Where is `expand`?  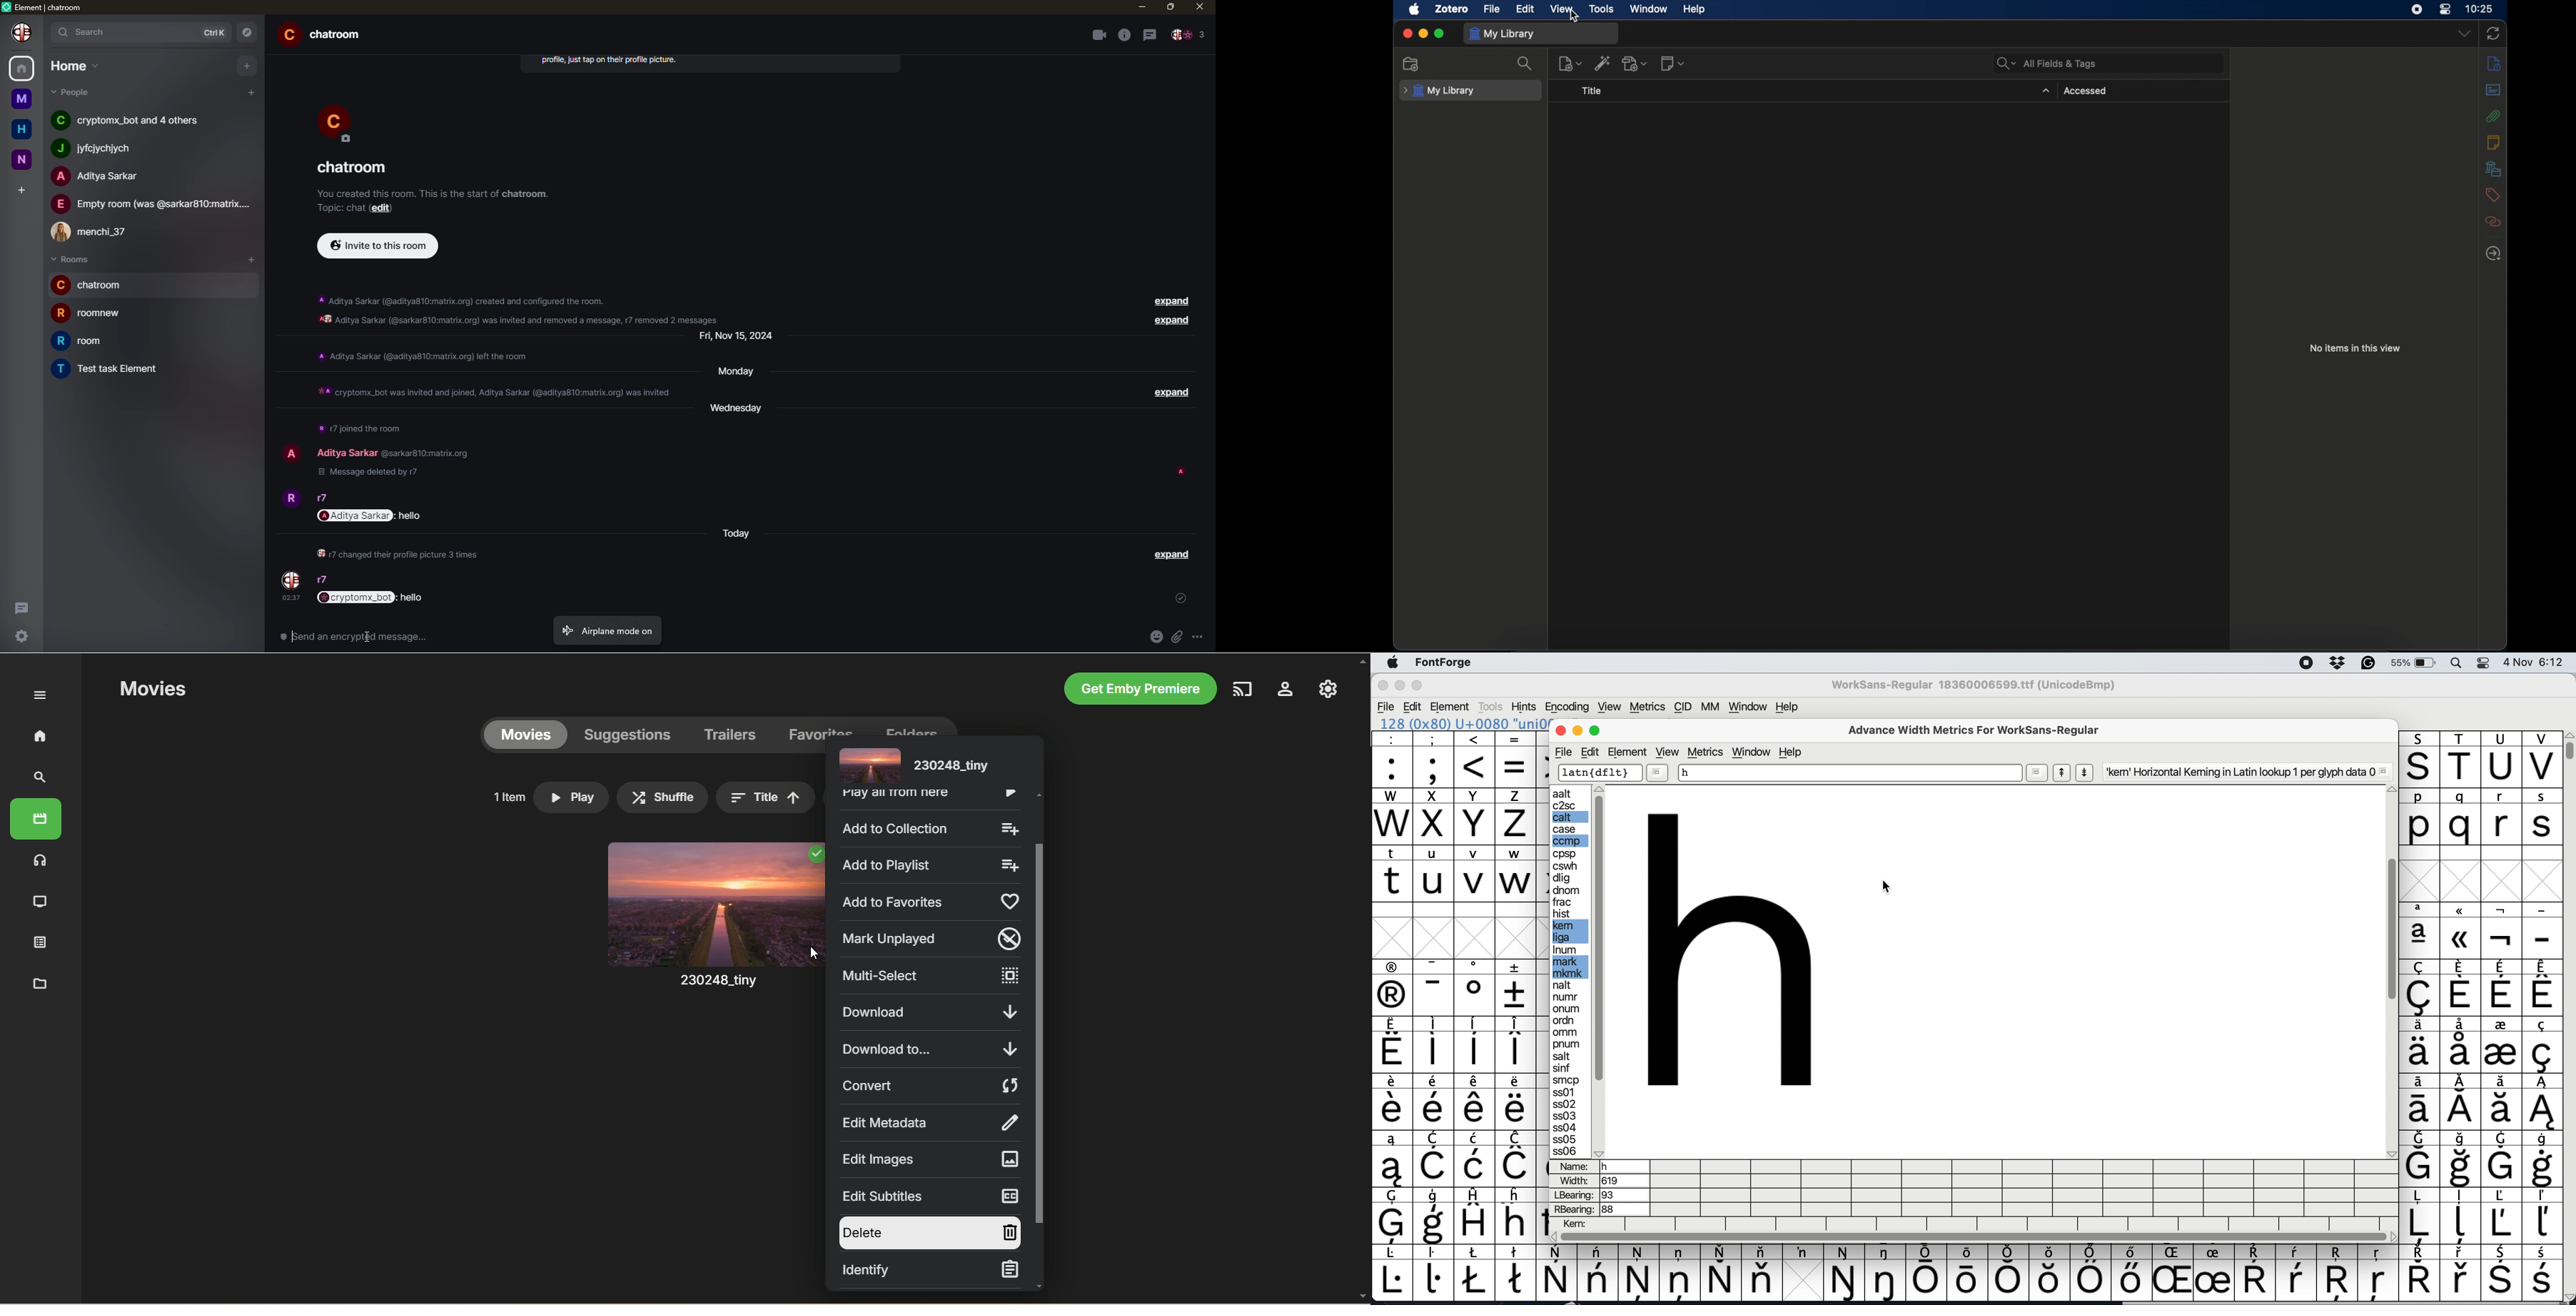
expand is located at coordinates (1172, 555).